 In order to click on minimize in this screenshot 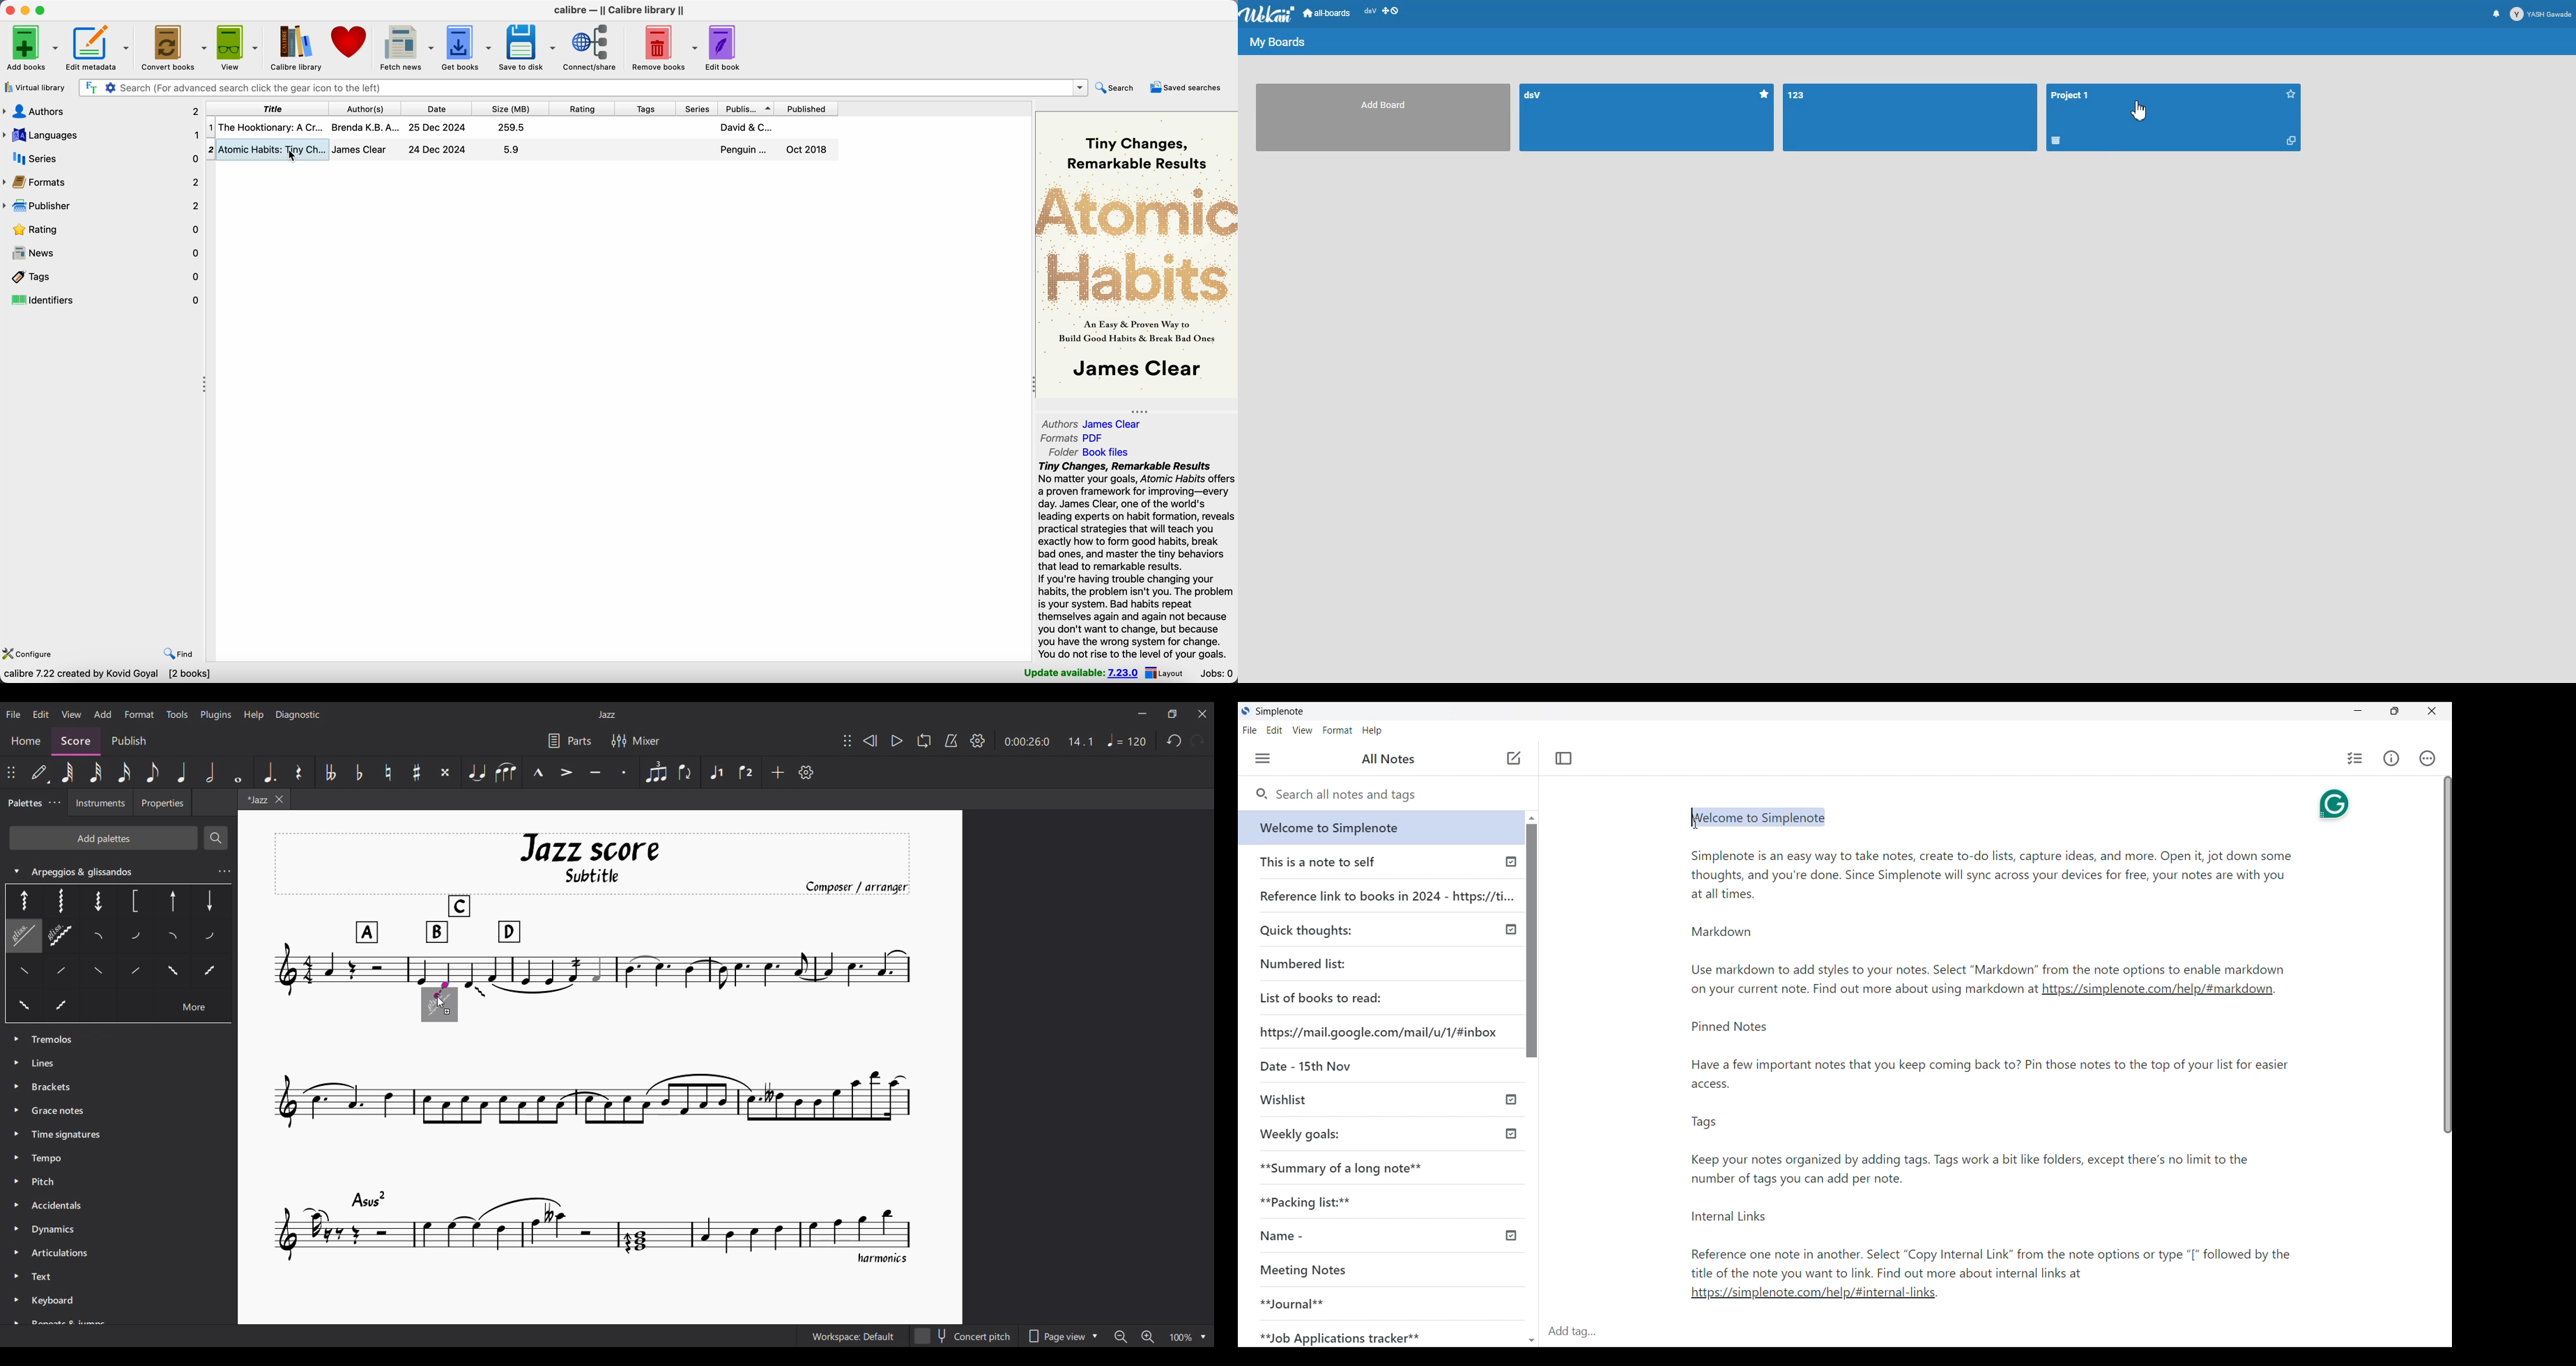, I will do `click(26, 9)`.